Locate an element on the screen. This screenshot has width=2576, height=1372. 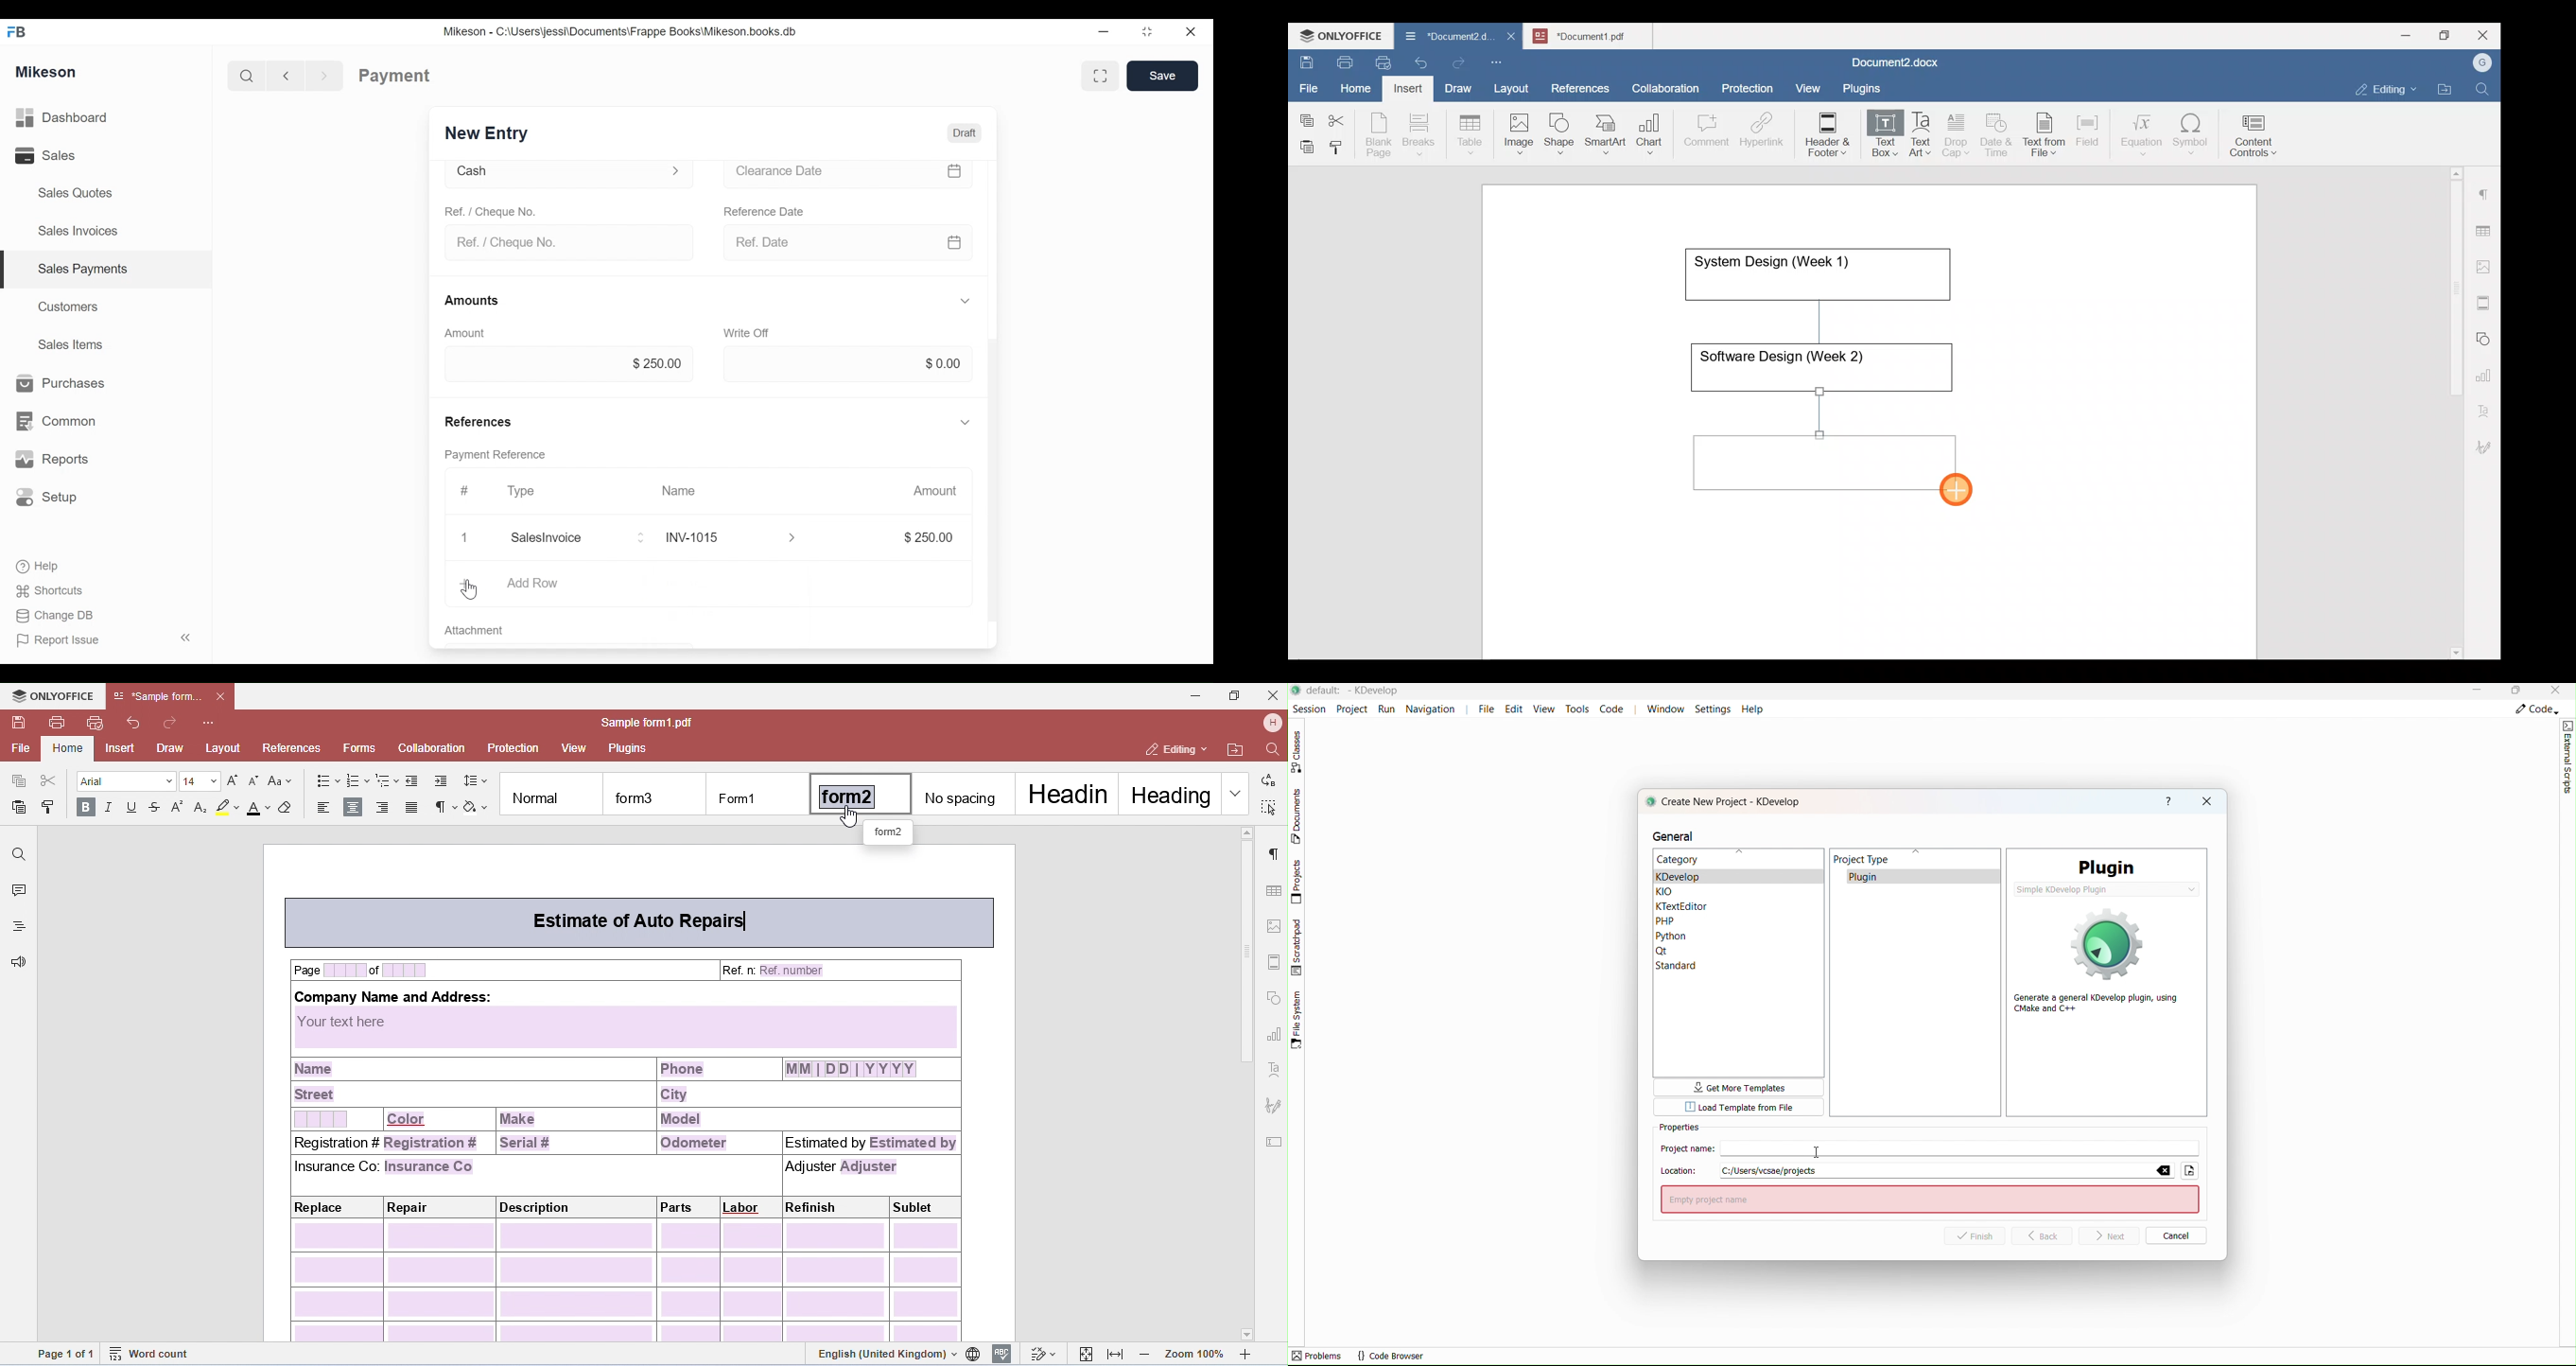
file name and application name is located at coordinates (1356, 690).